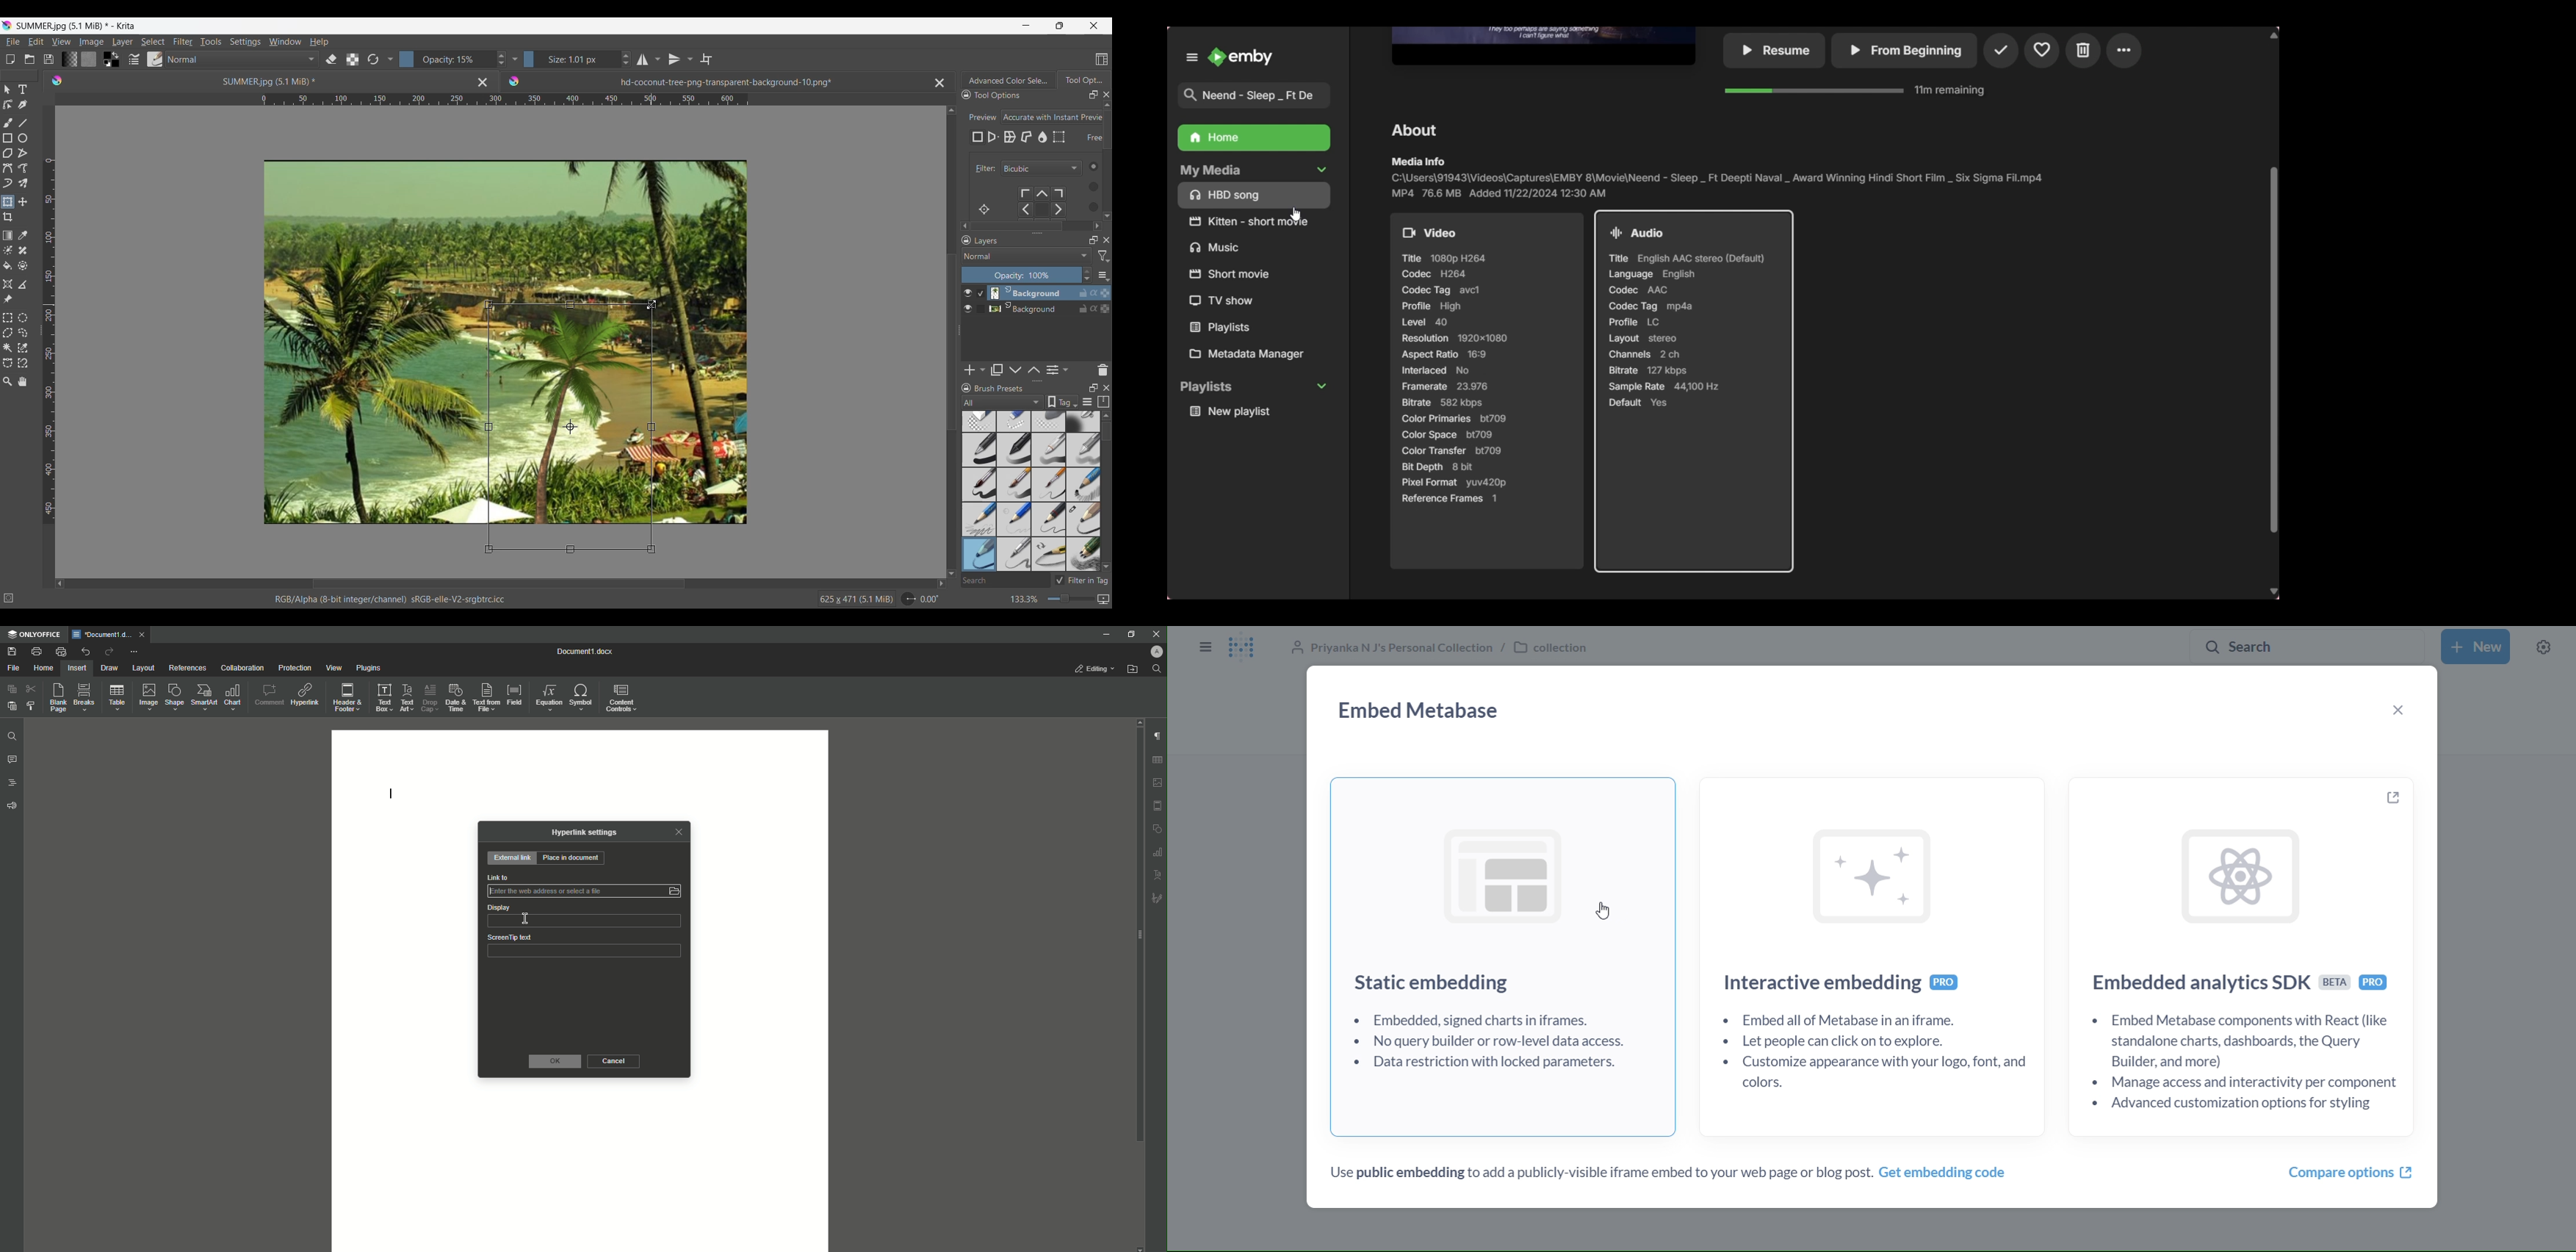 The image size is (2576, 1260). Describe the element at coordinates (12, 759) in the screenshot. I see `Comments` at that location.